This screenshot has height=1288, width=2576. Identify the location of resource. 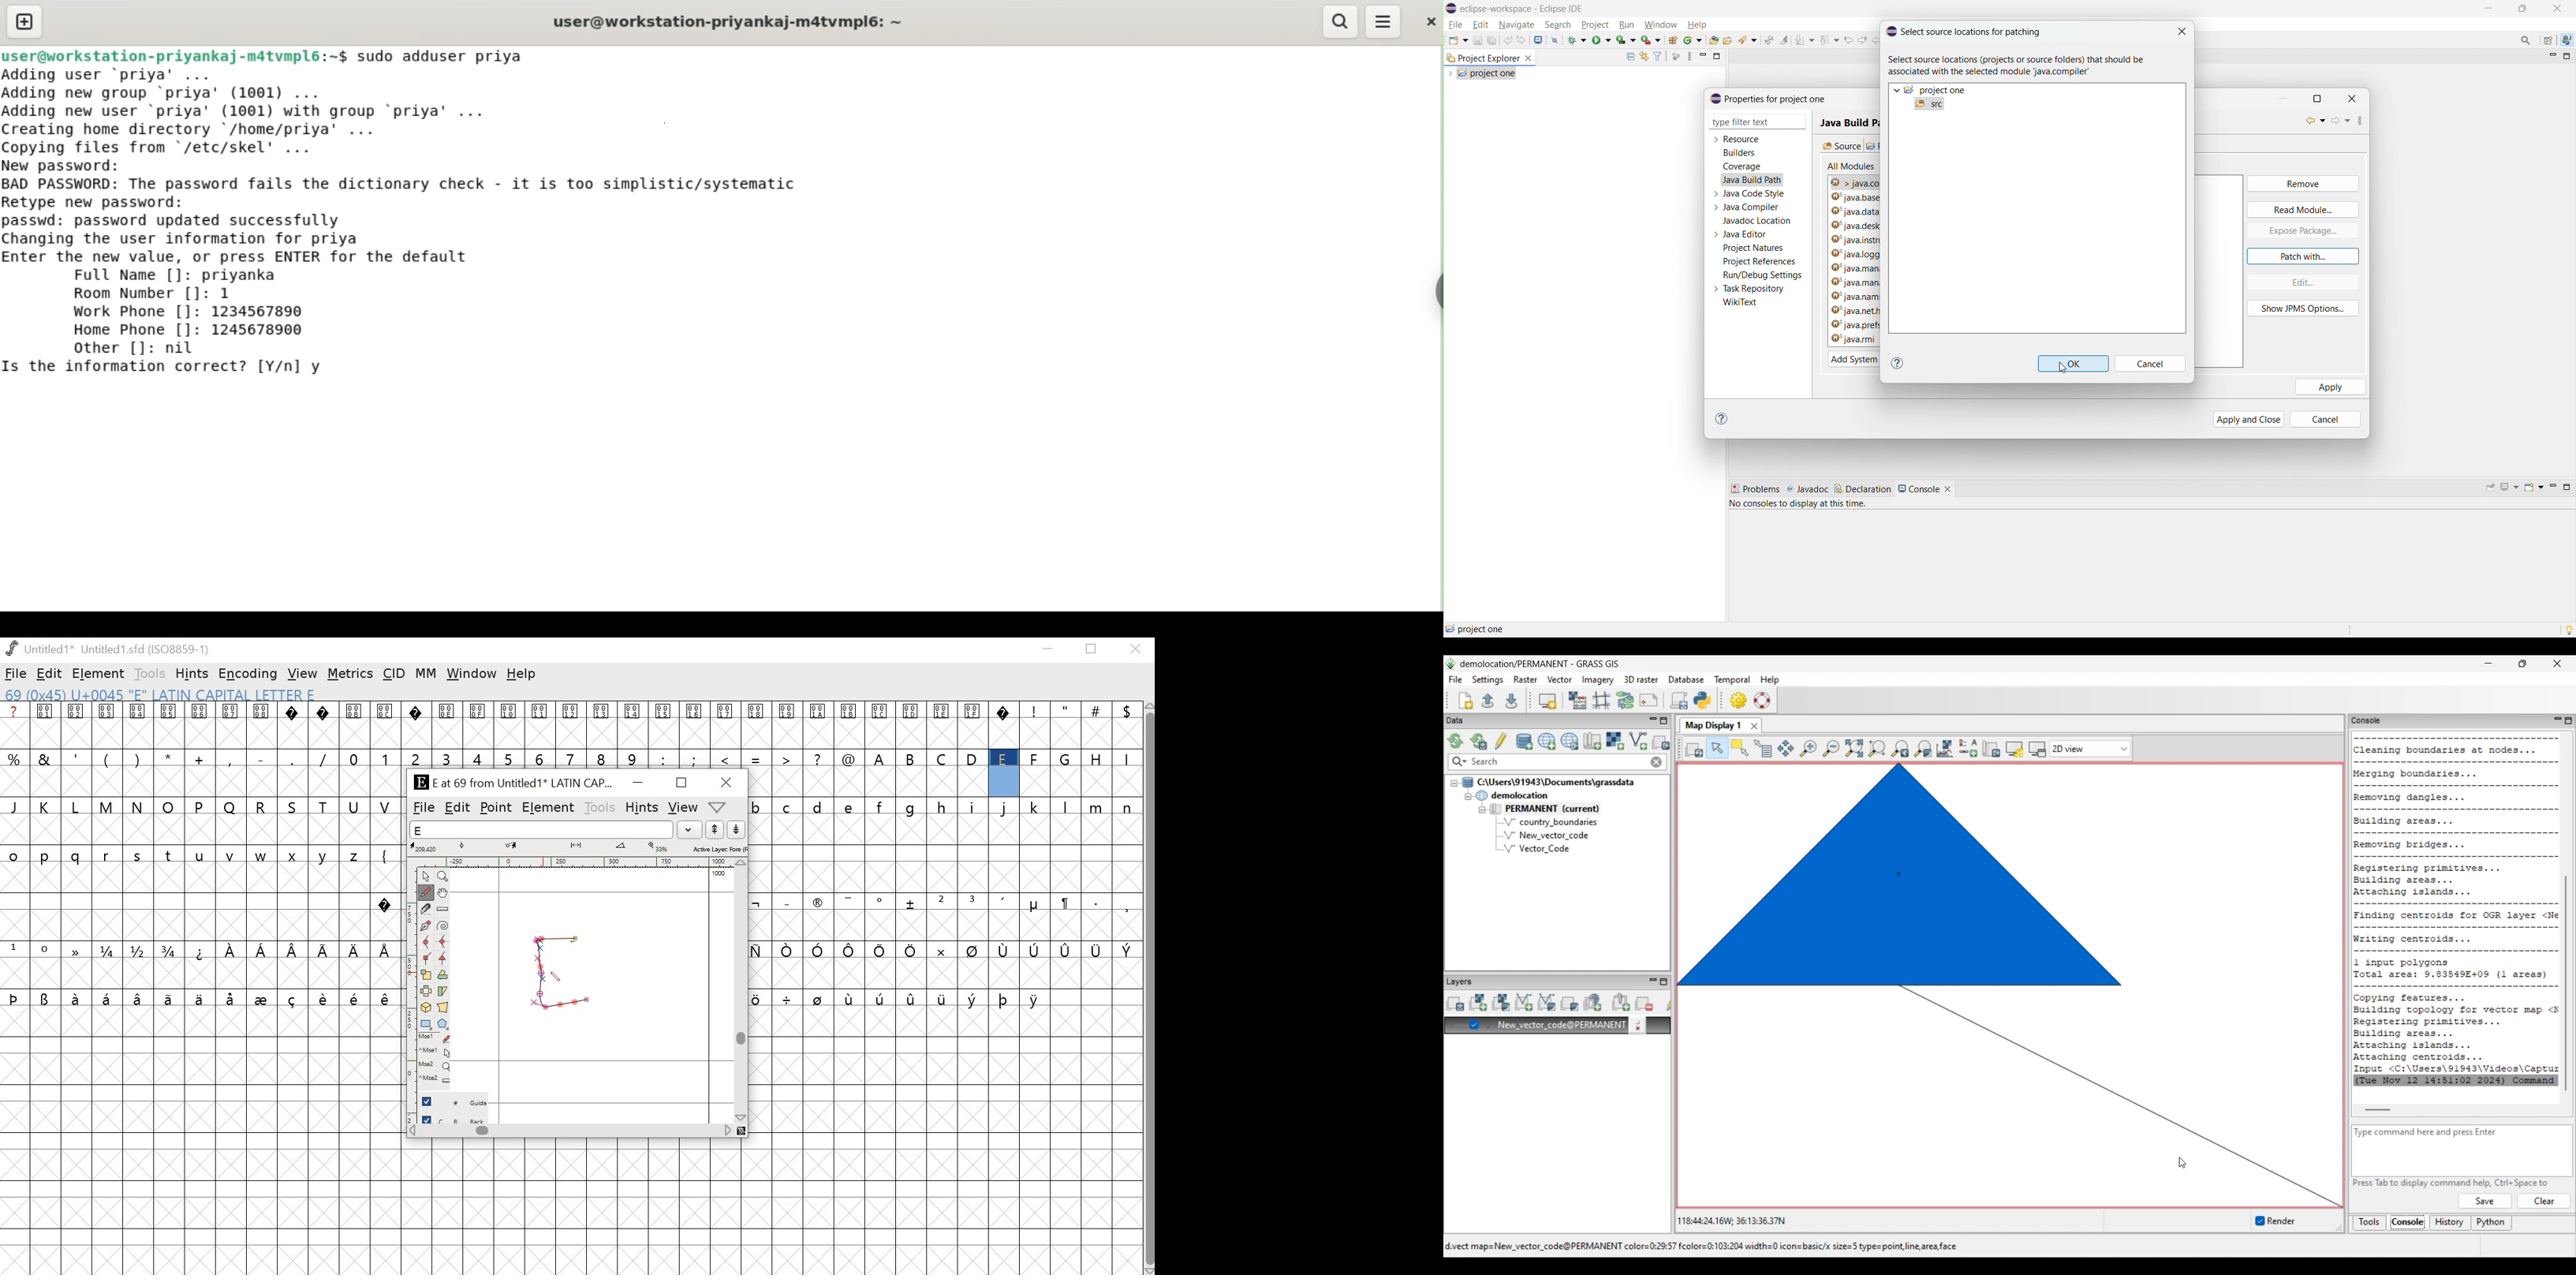
(1742, 139).